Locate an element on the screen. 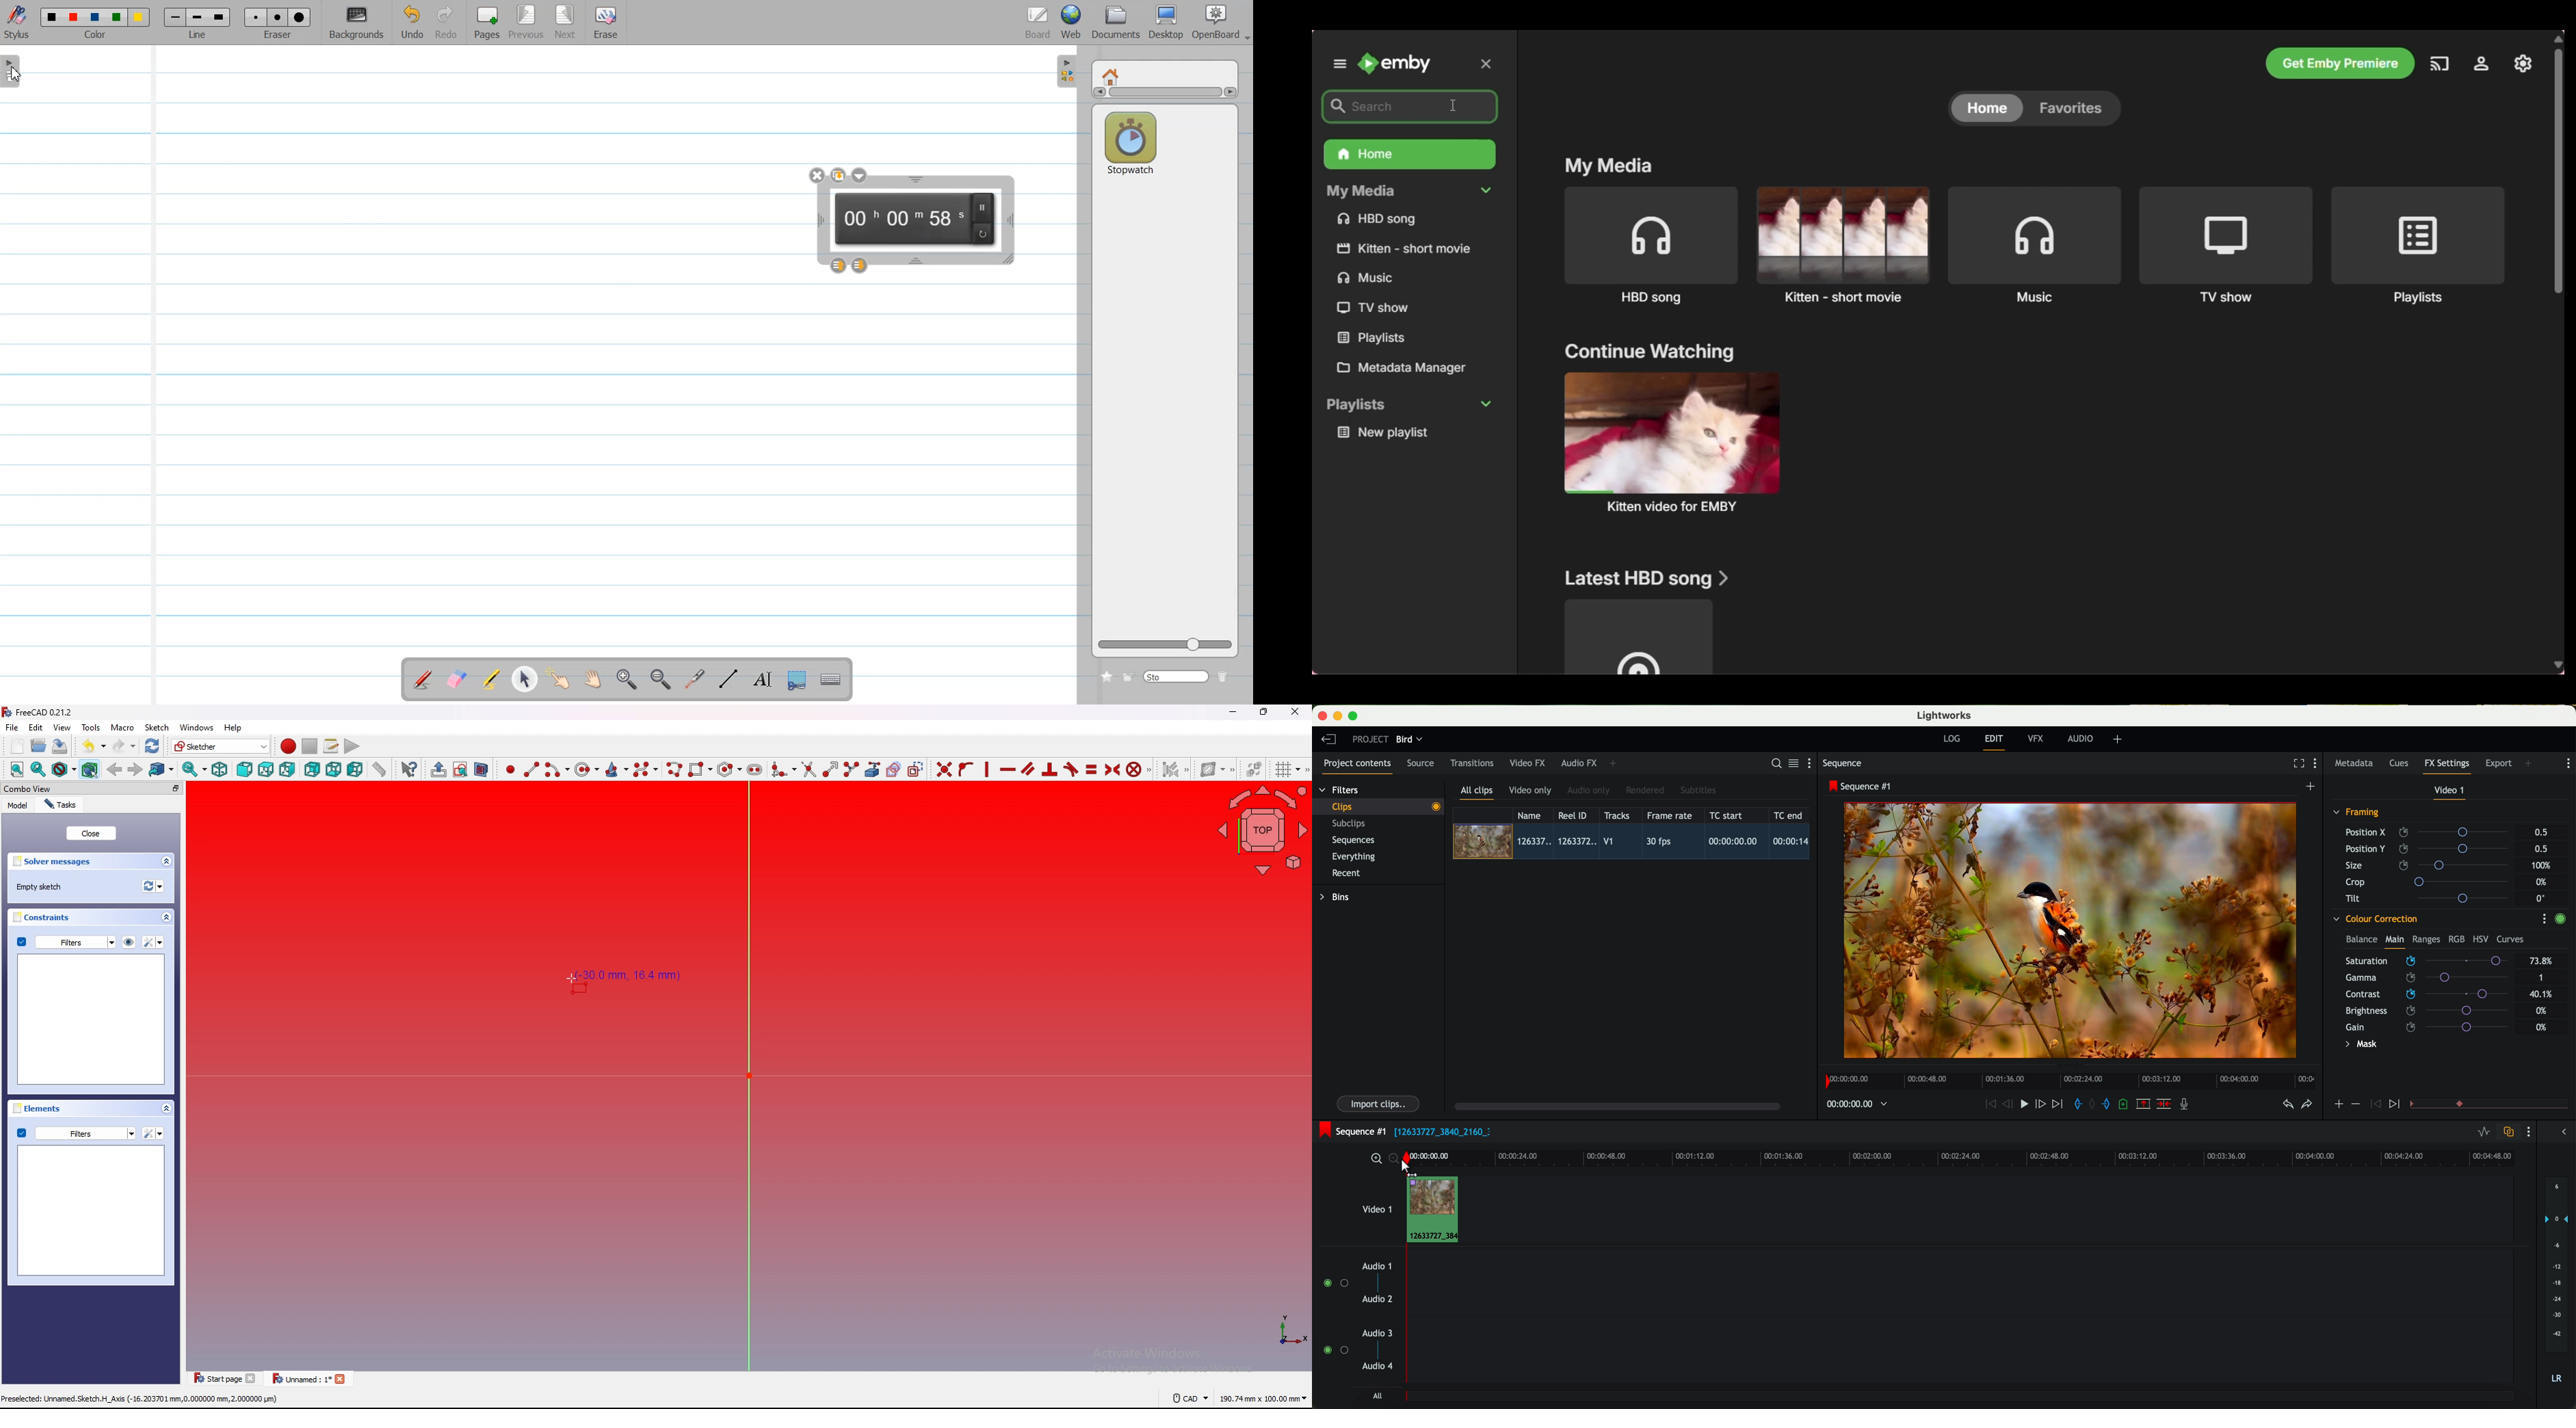 The image size is (2576, 1428). Play on another device is located at coordinates (2439, 67).